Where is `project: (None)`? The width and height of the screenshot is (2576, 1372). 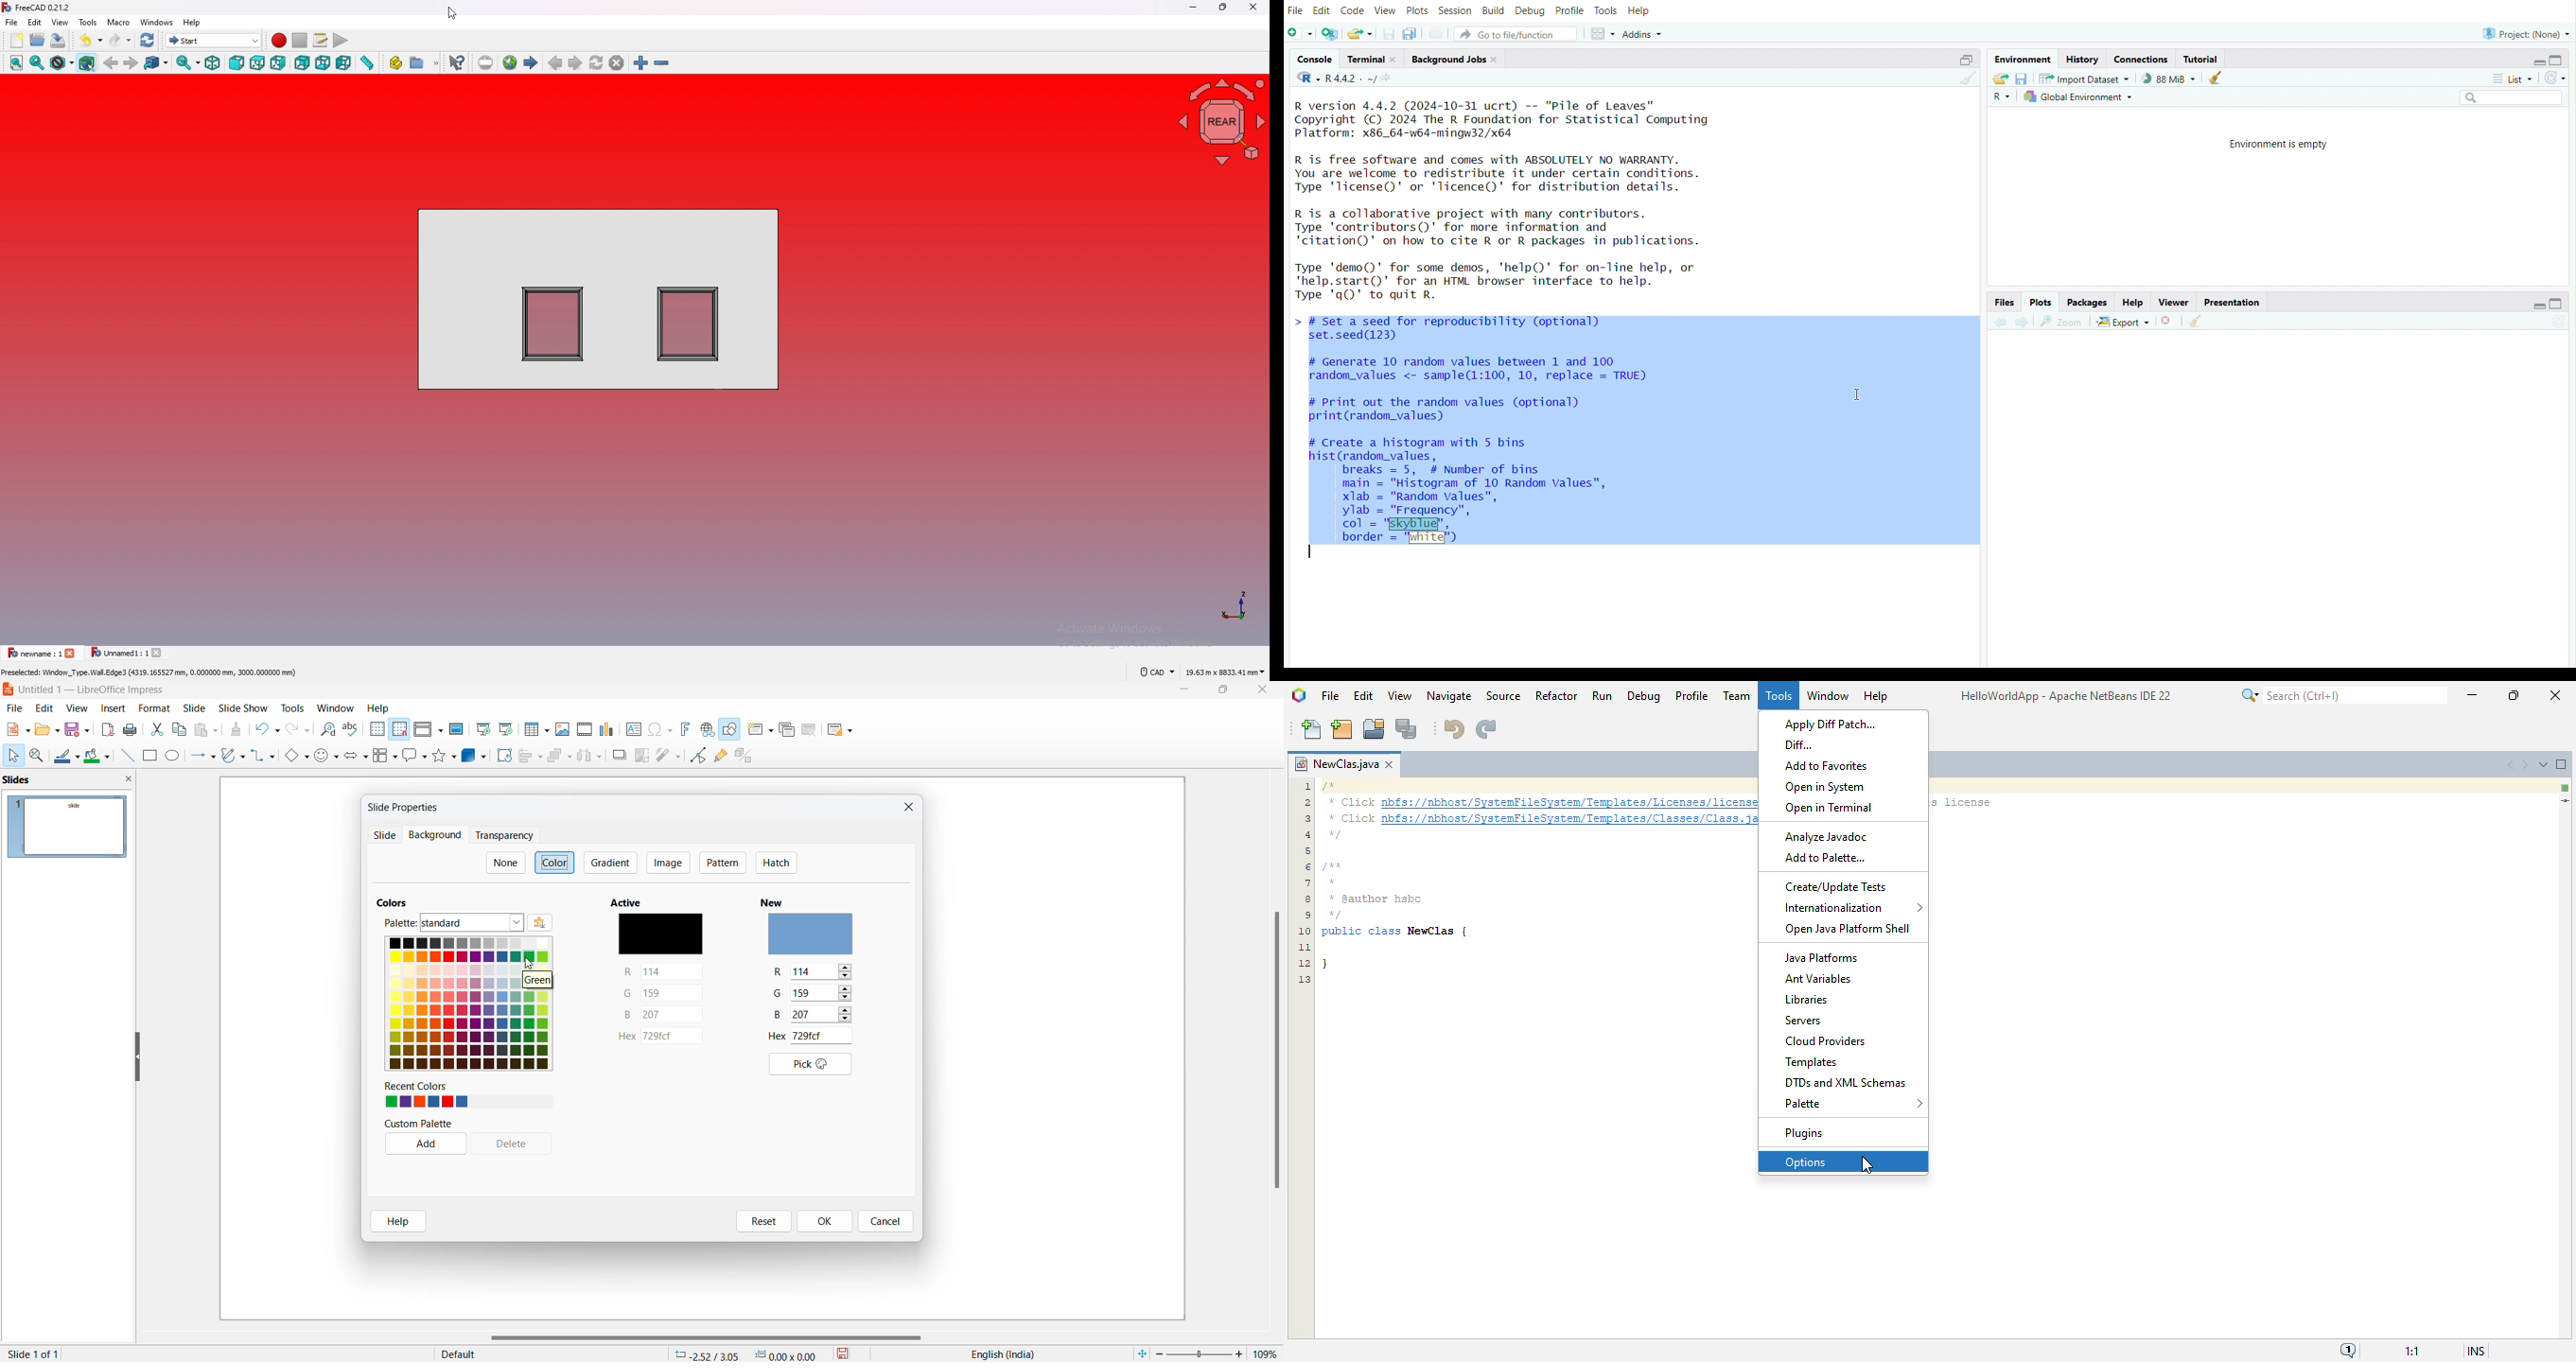
project: (None) is located at coordinates (2523, 32).